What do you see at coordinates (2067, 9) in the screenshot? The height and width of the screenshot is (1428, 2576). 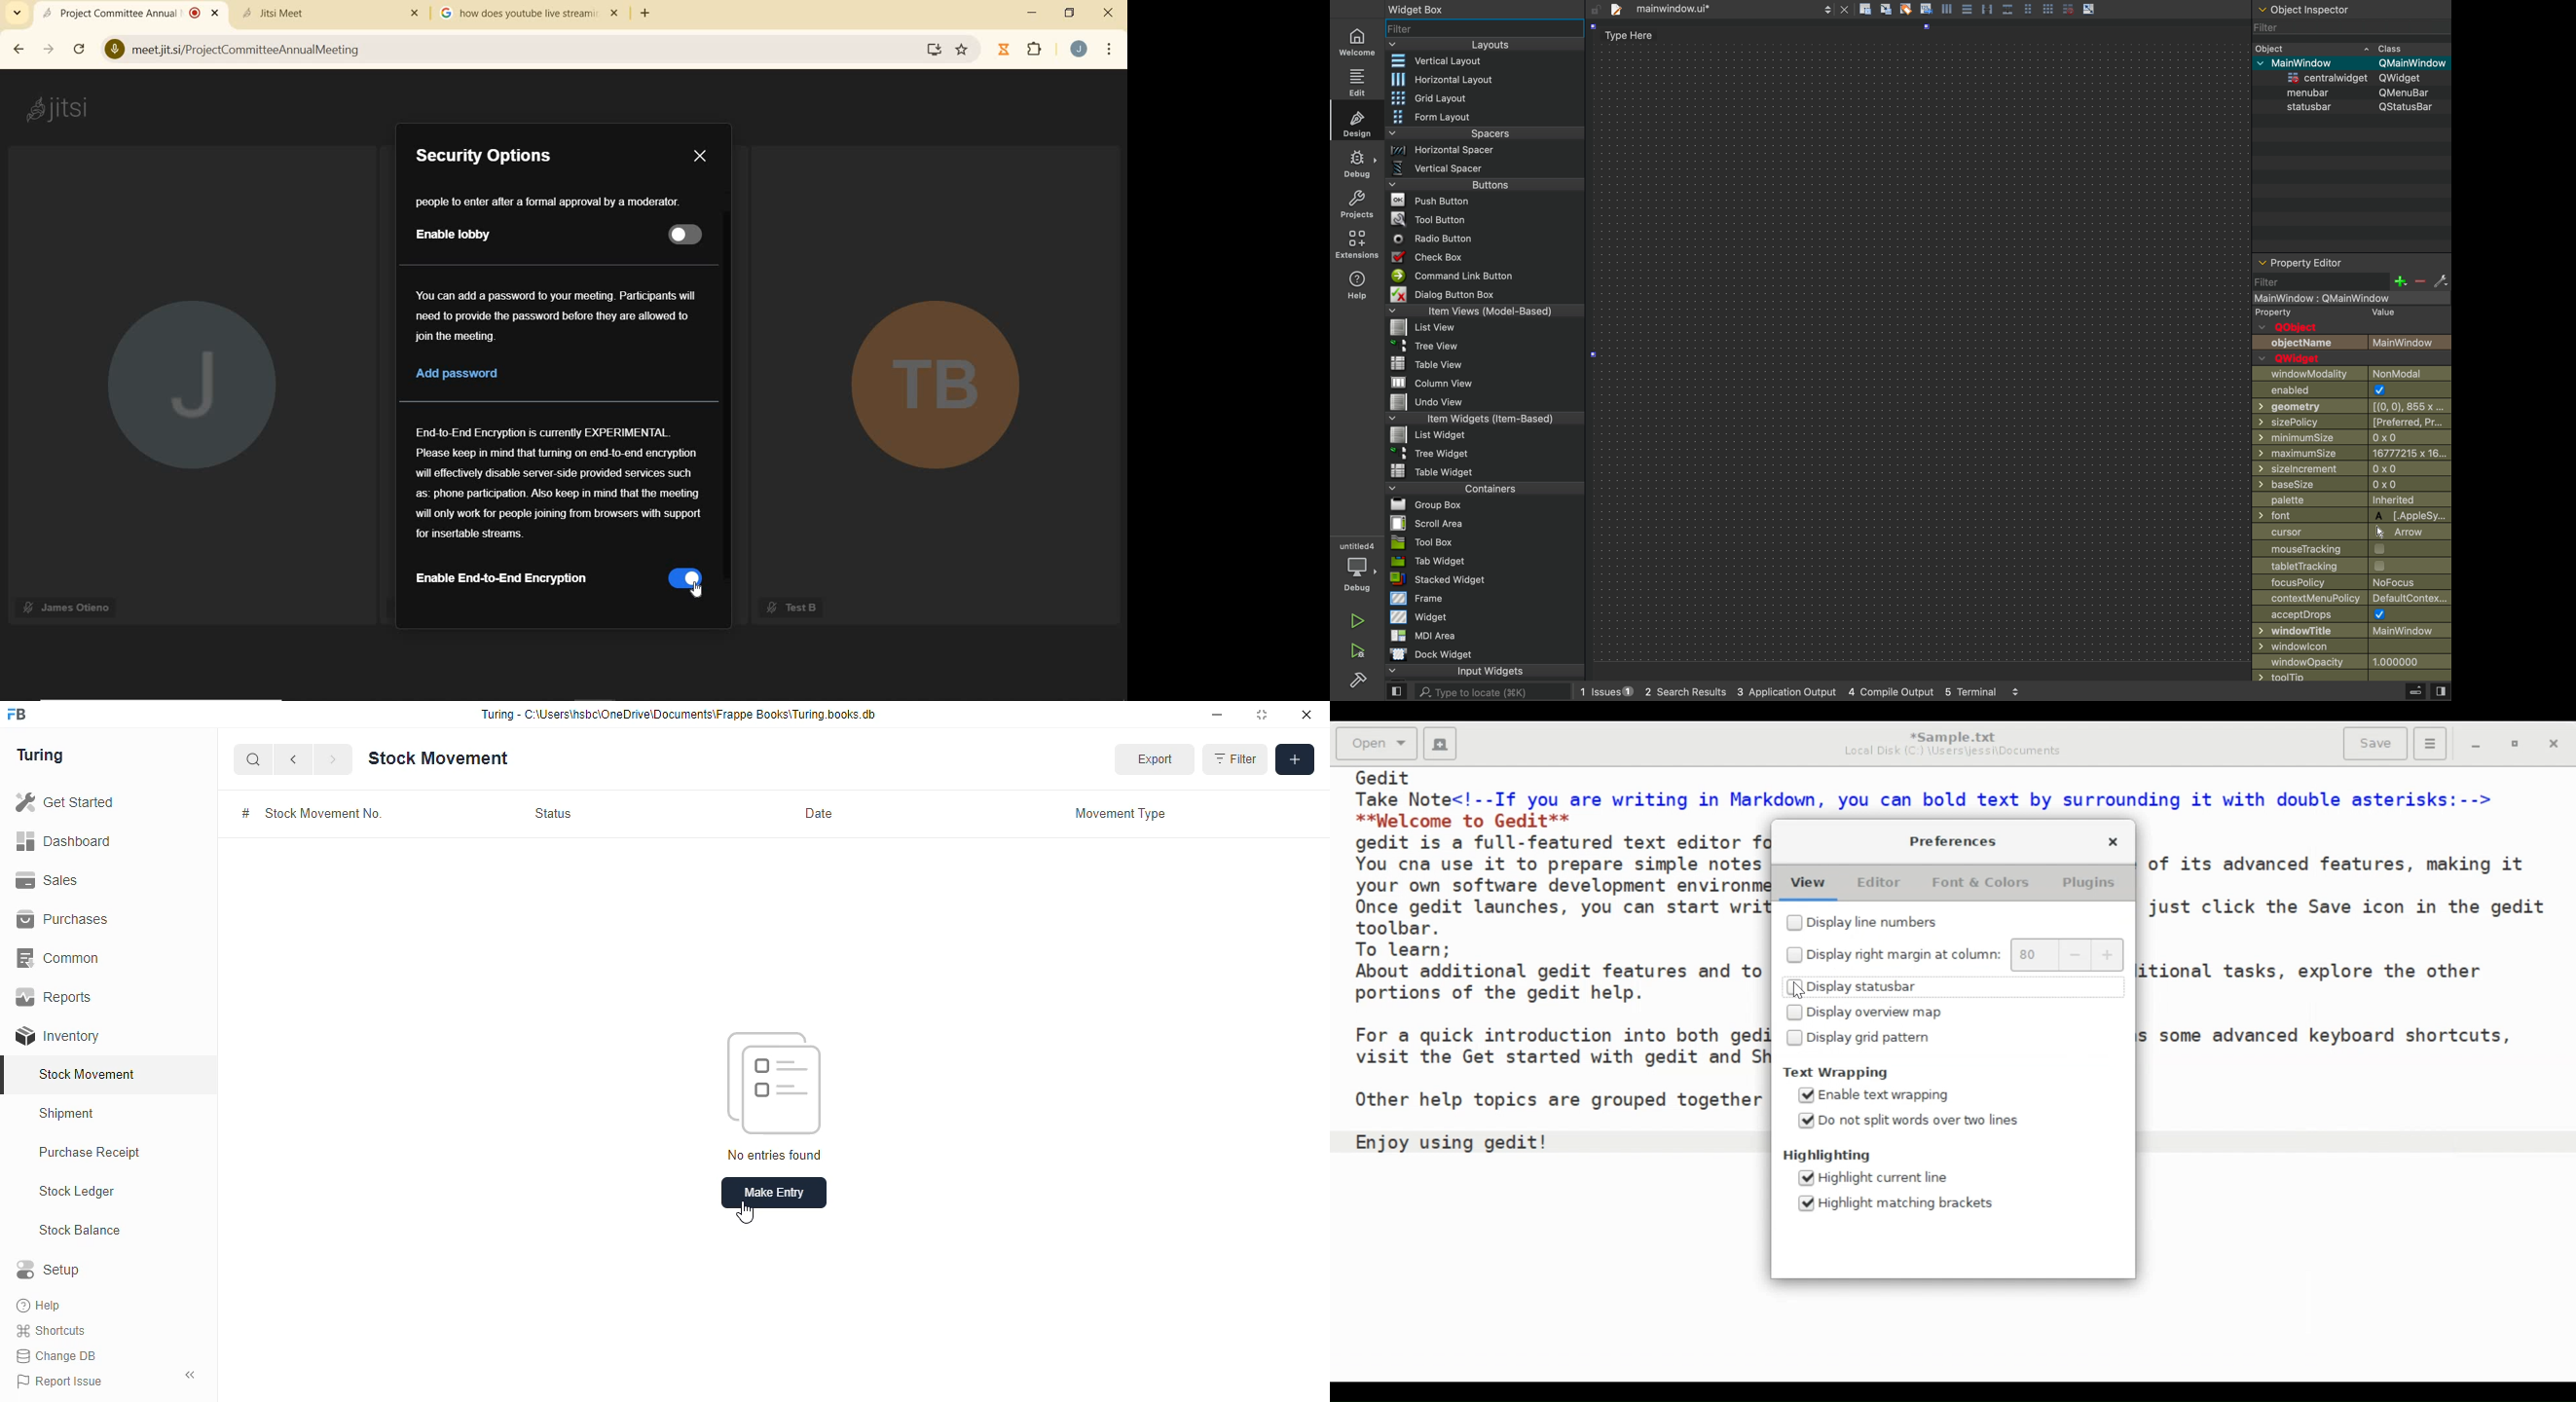 I see `grid` at bounding box center [2067, 9].